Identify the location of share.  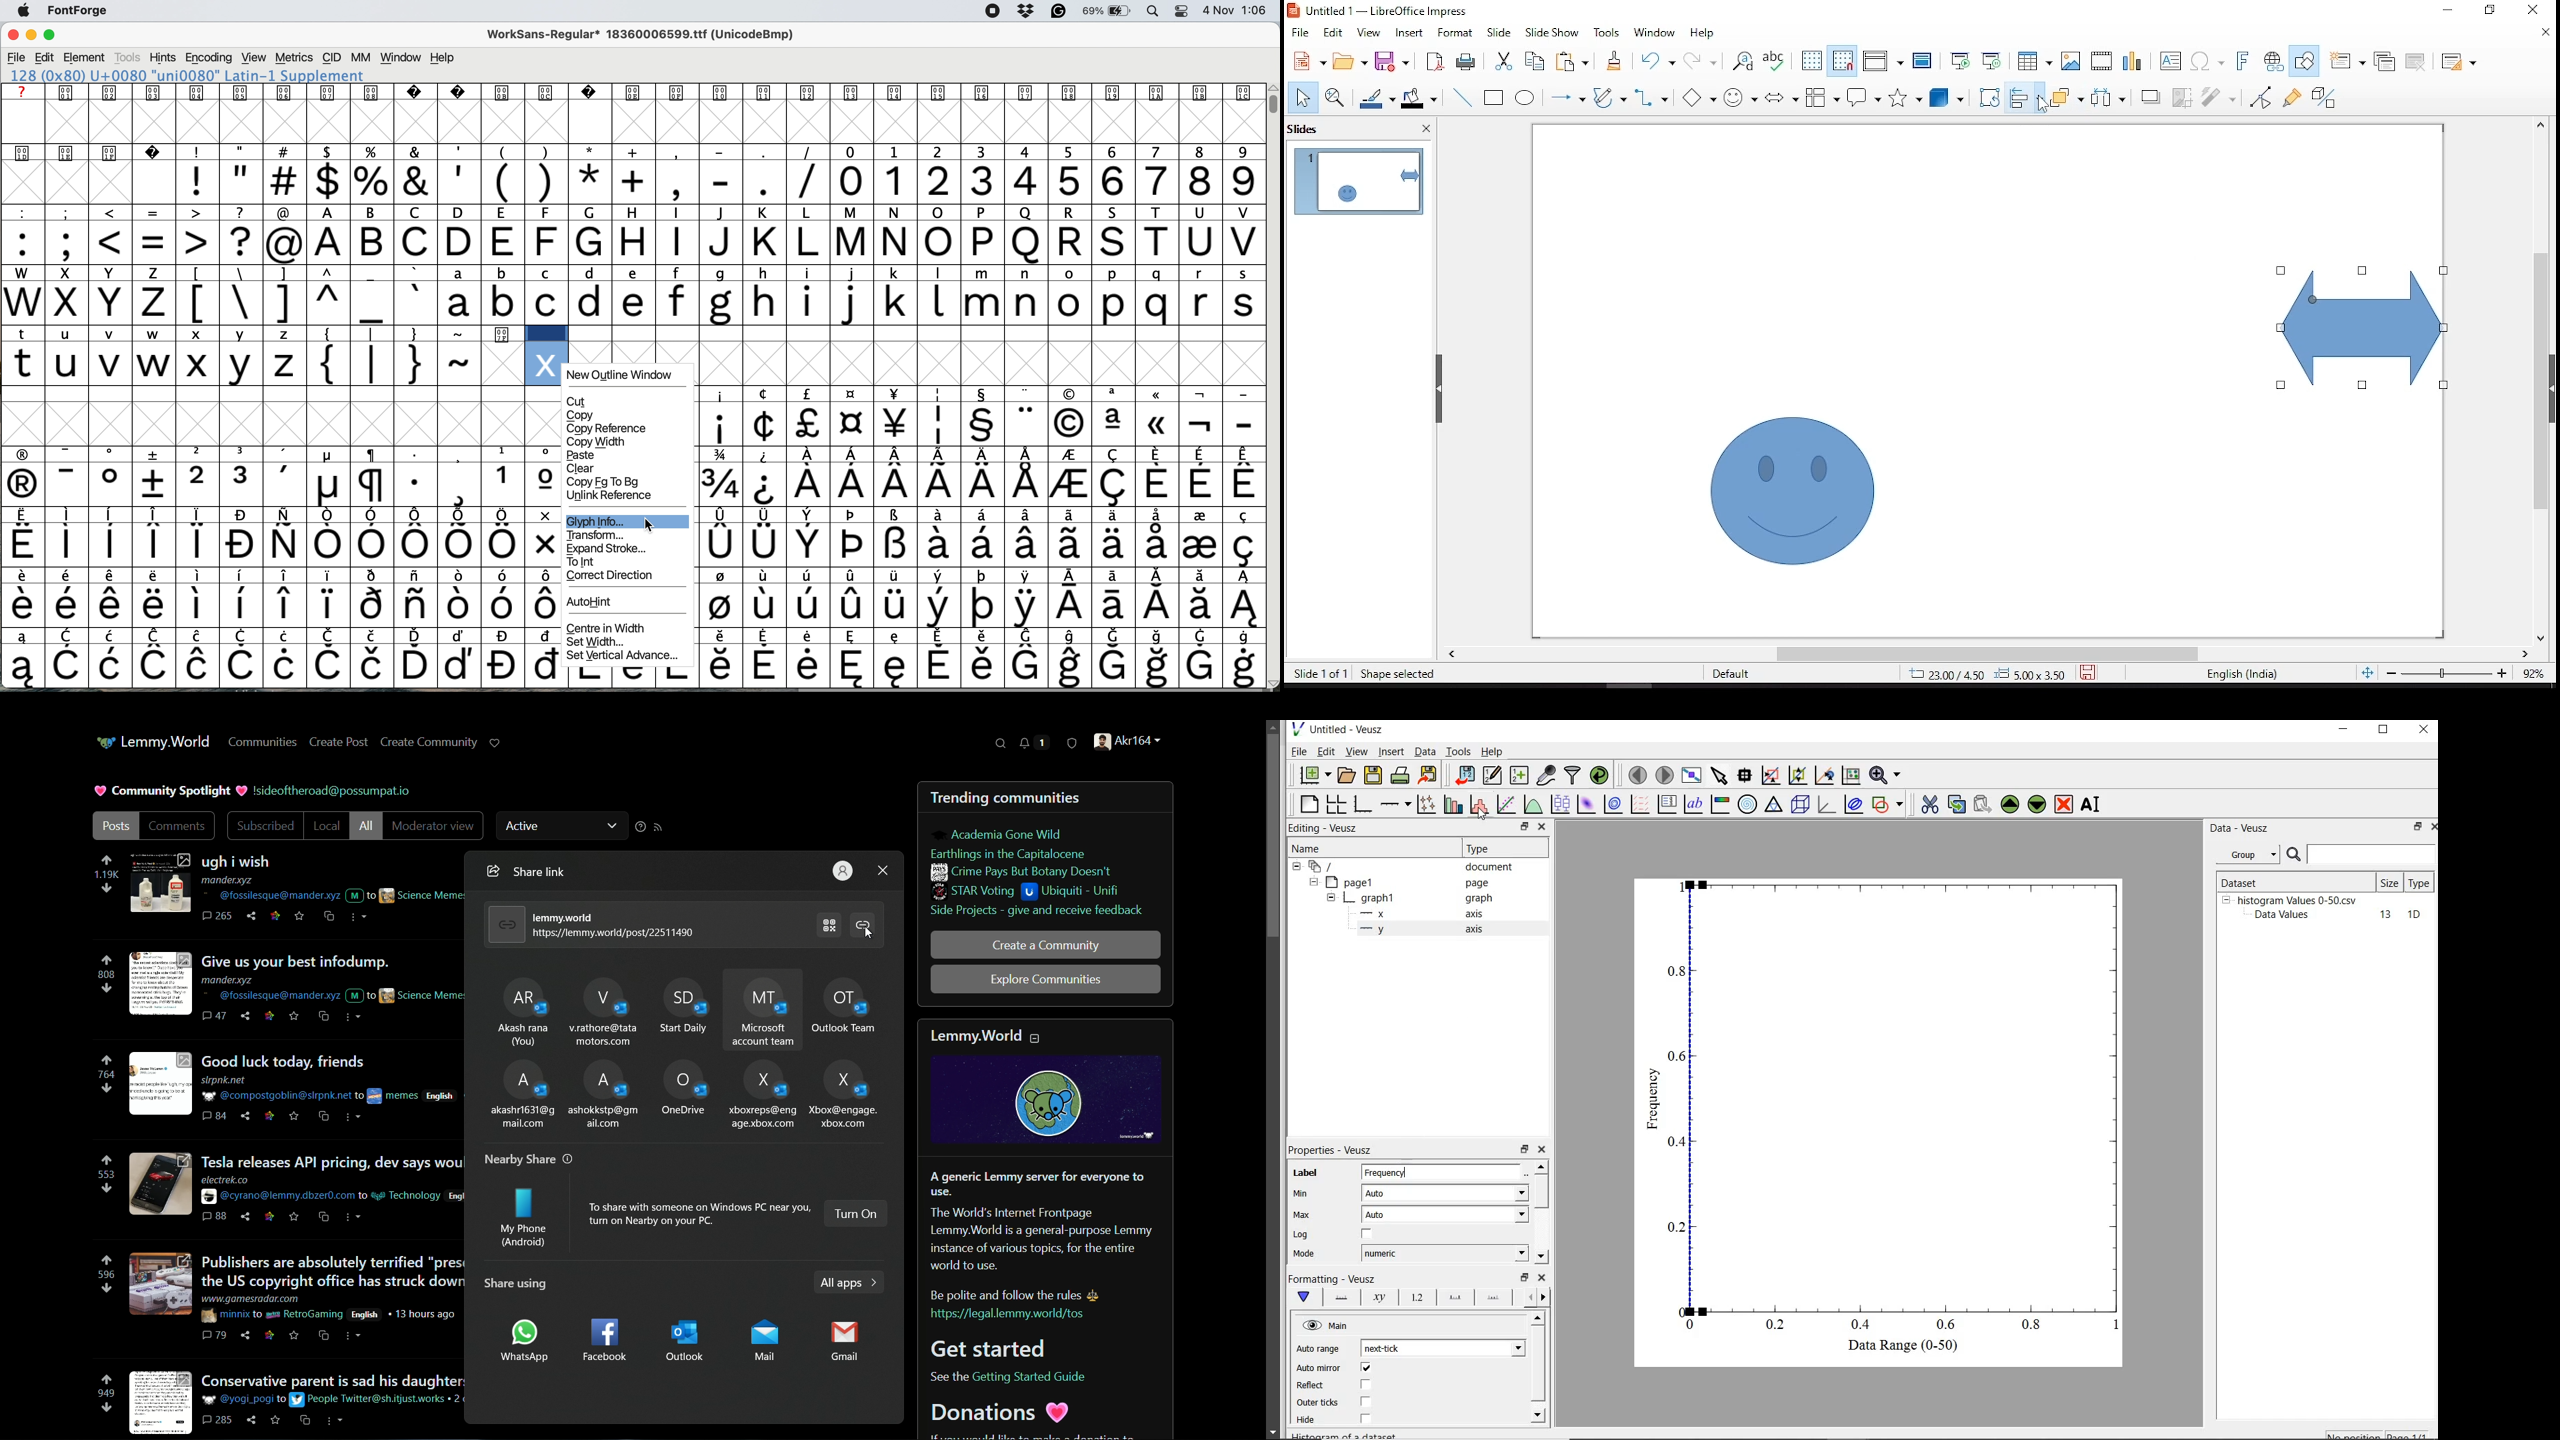
(247, 1017).